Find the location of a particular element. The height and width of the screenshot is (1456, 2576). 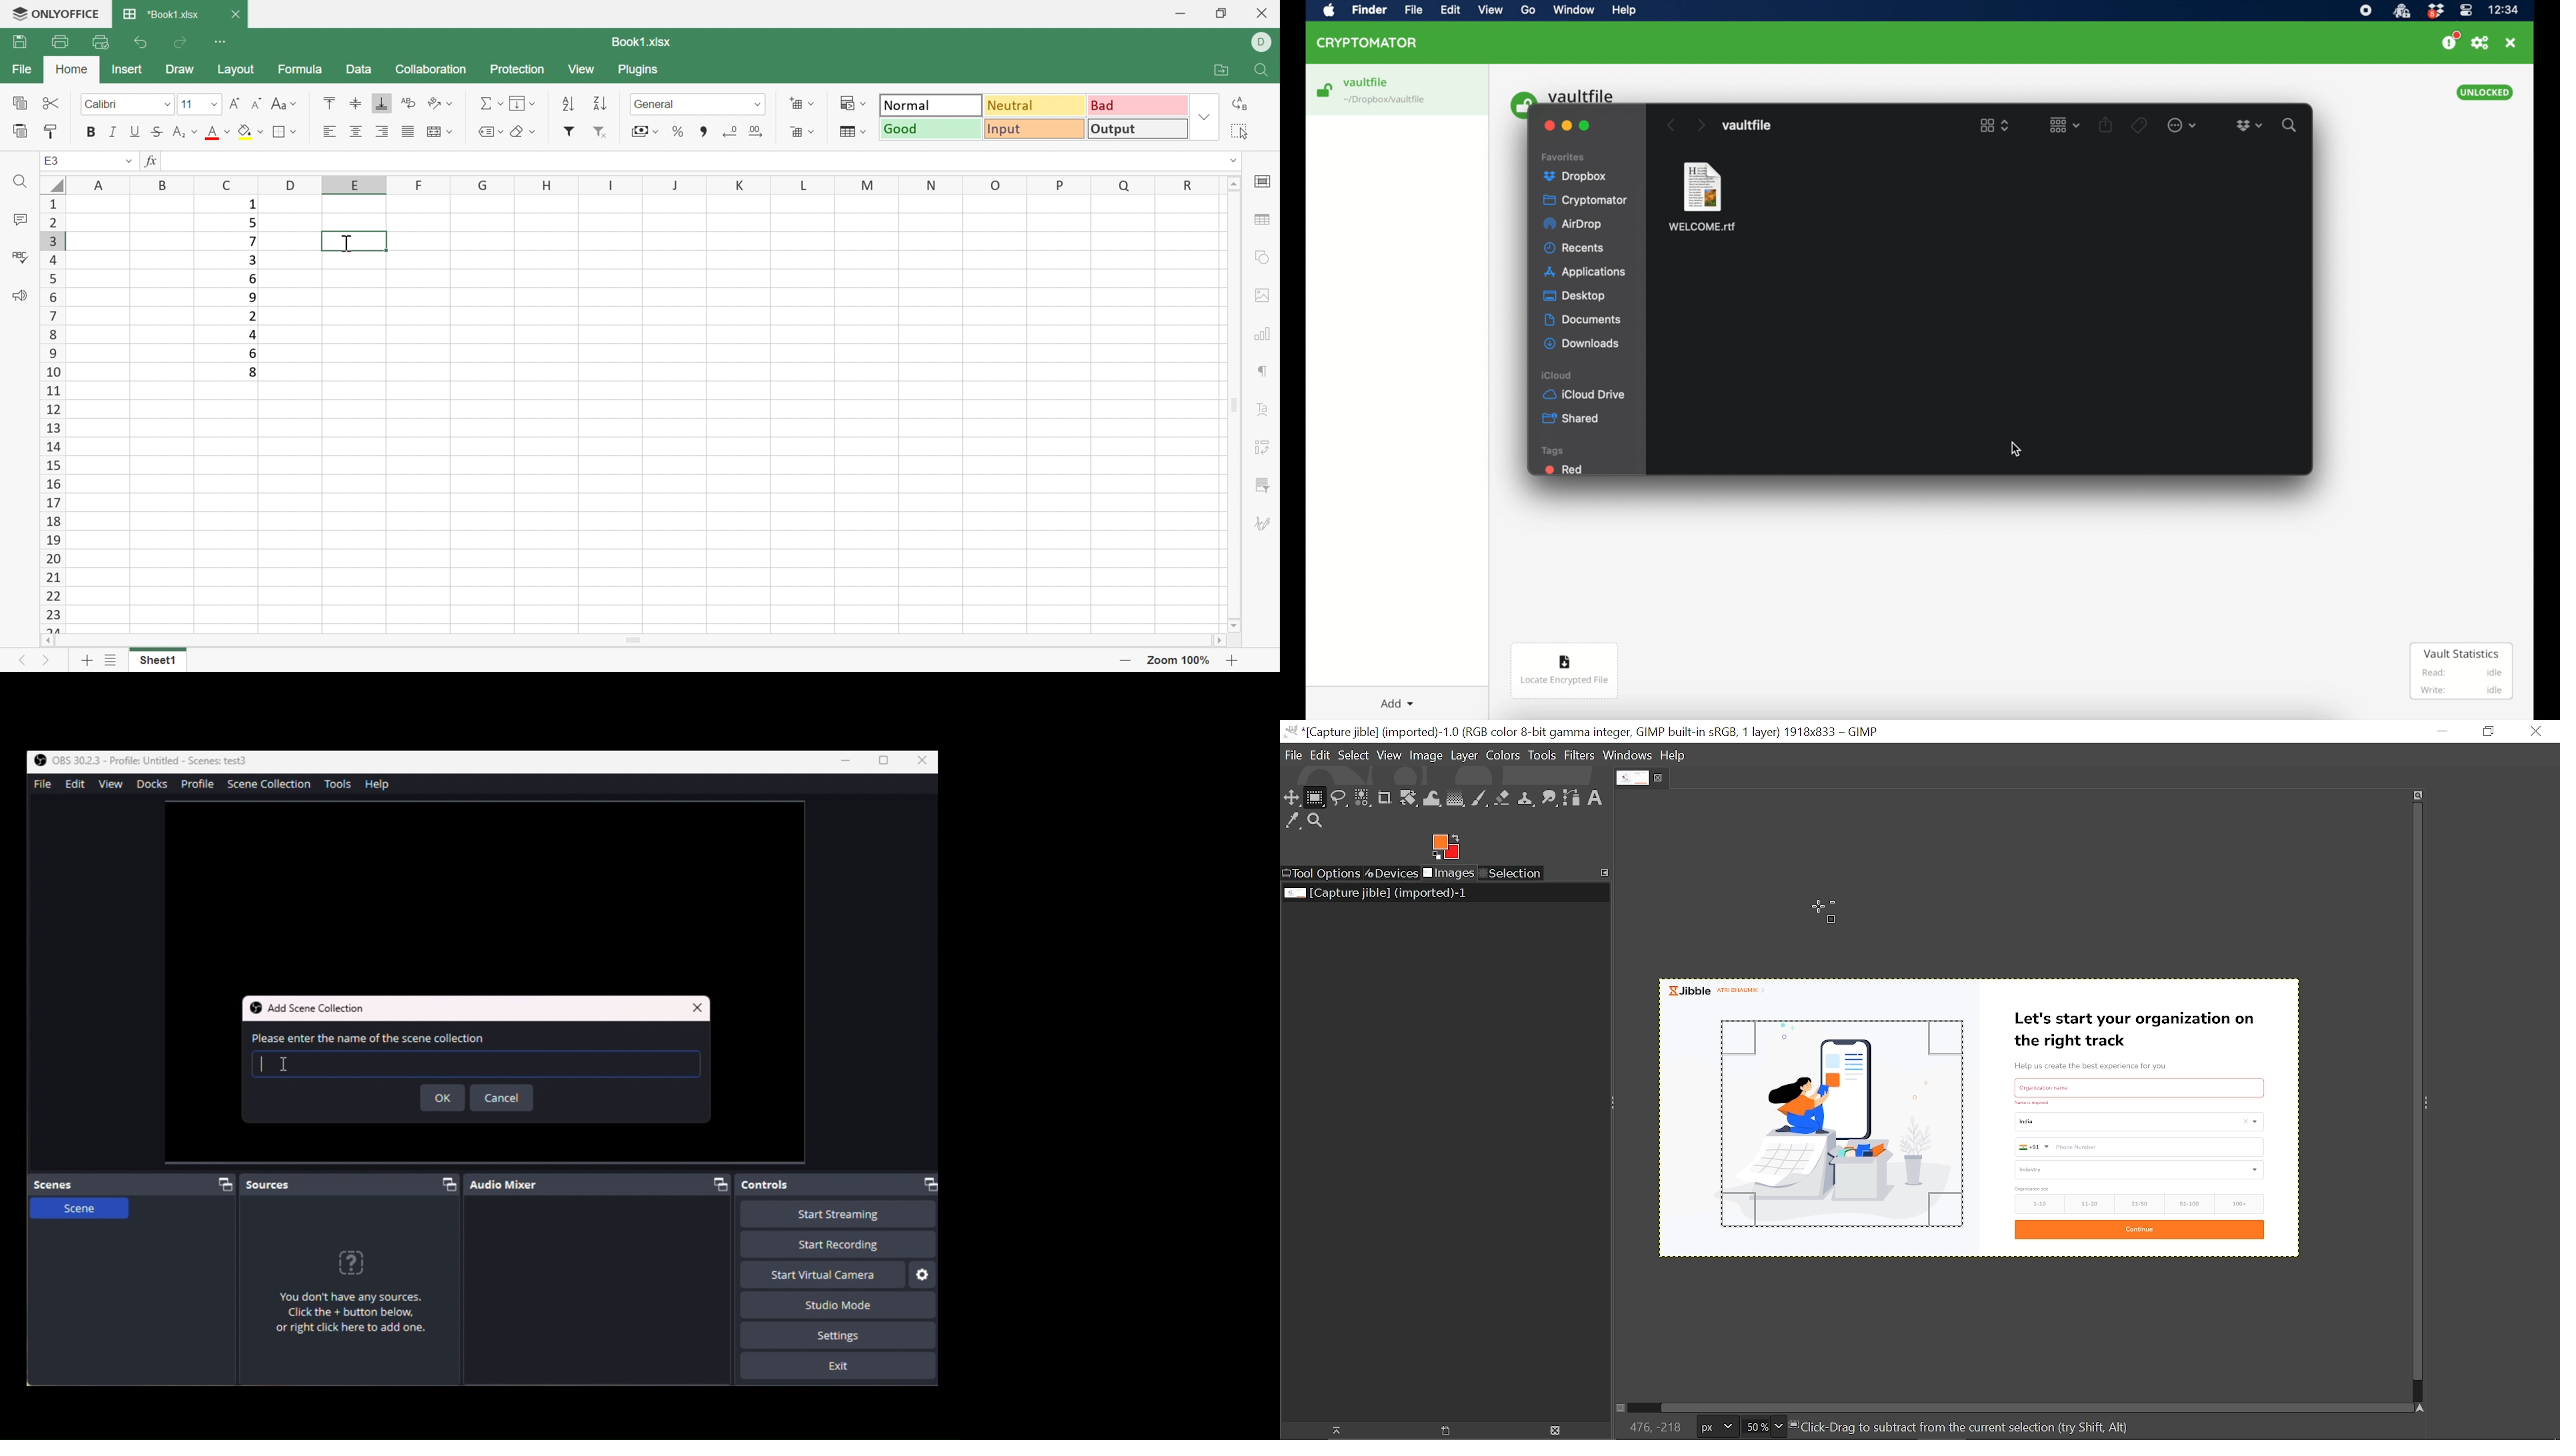

welcome.rtf is located at coordinates (1701, 196).